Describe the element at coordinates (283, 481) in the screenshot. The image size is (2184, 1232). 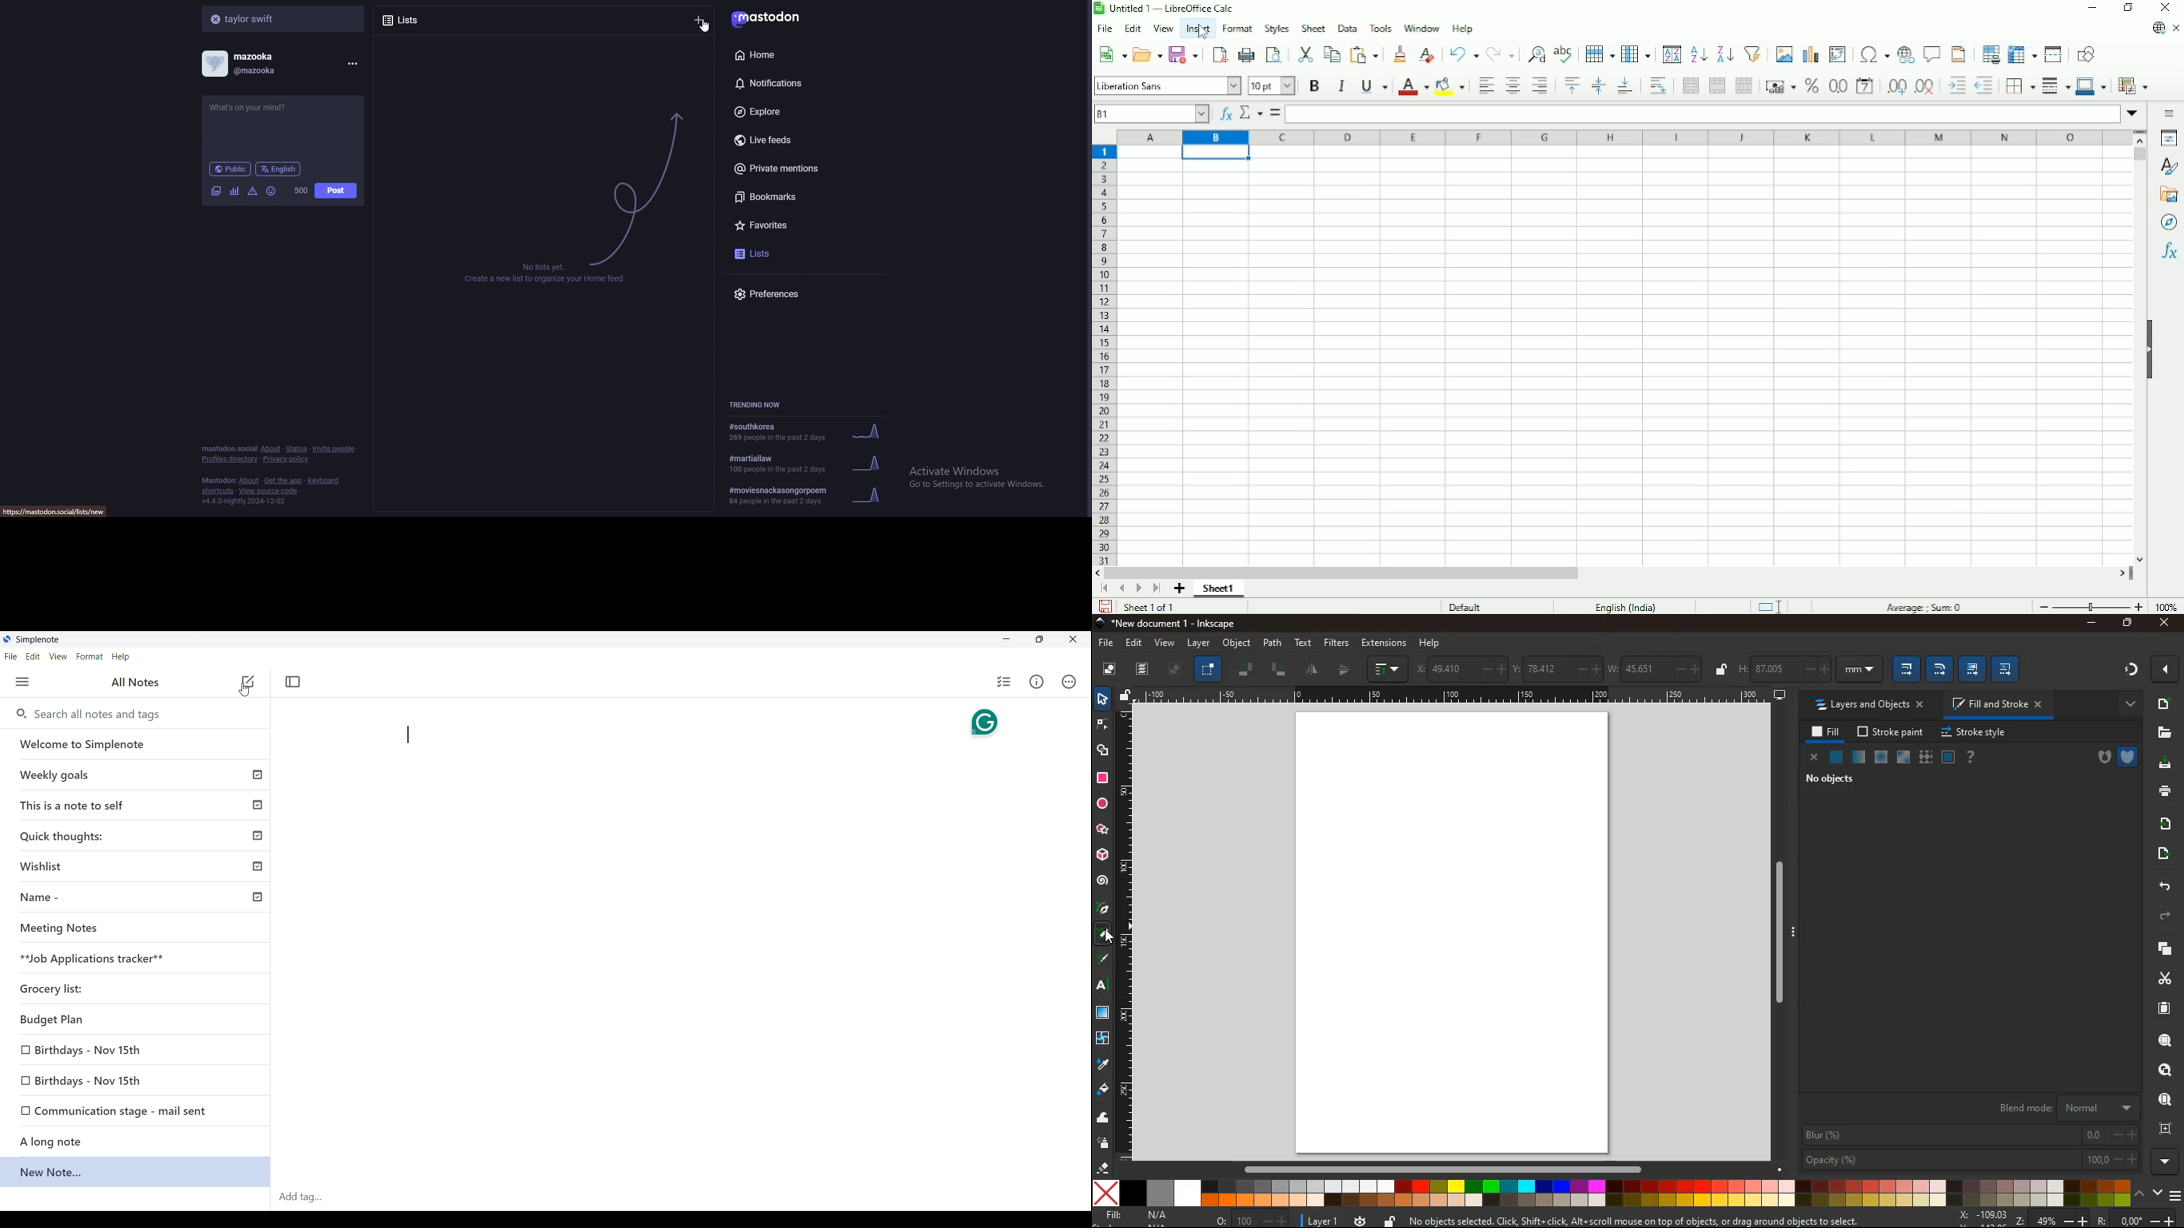
I see `get the app` at that location.